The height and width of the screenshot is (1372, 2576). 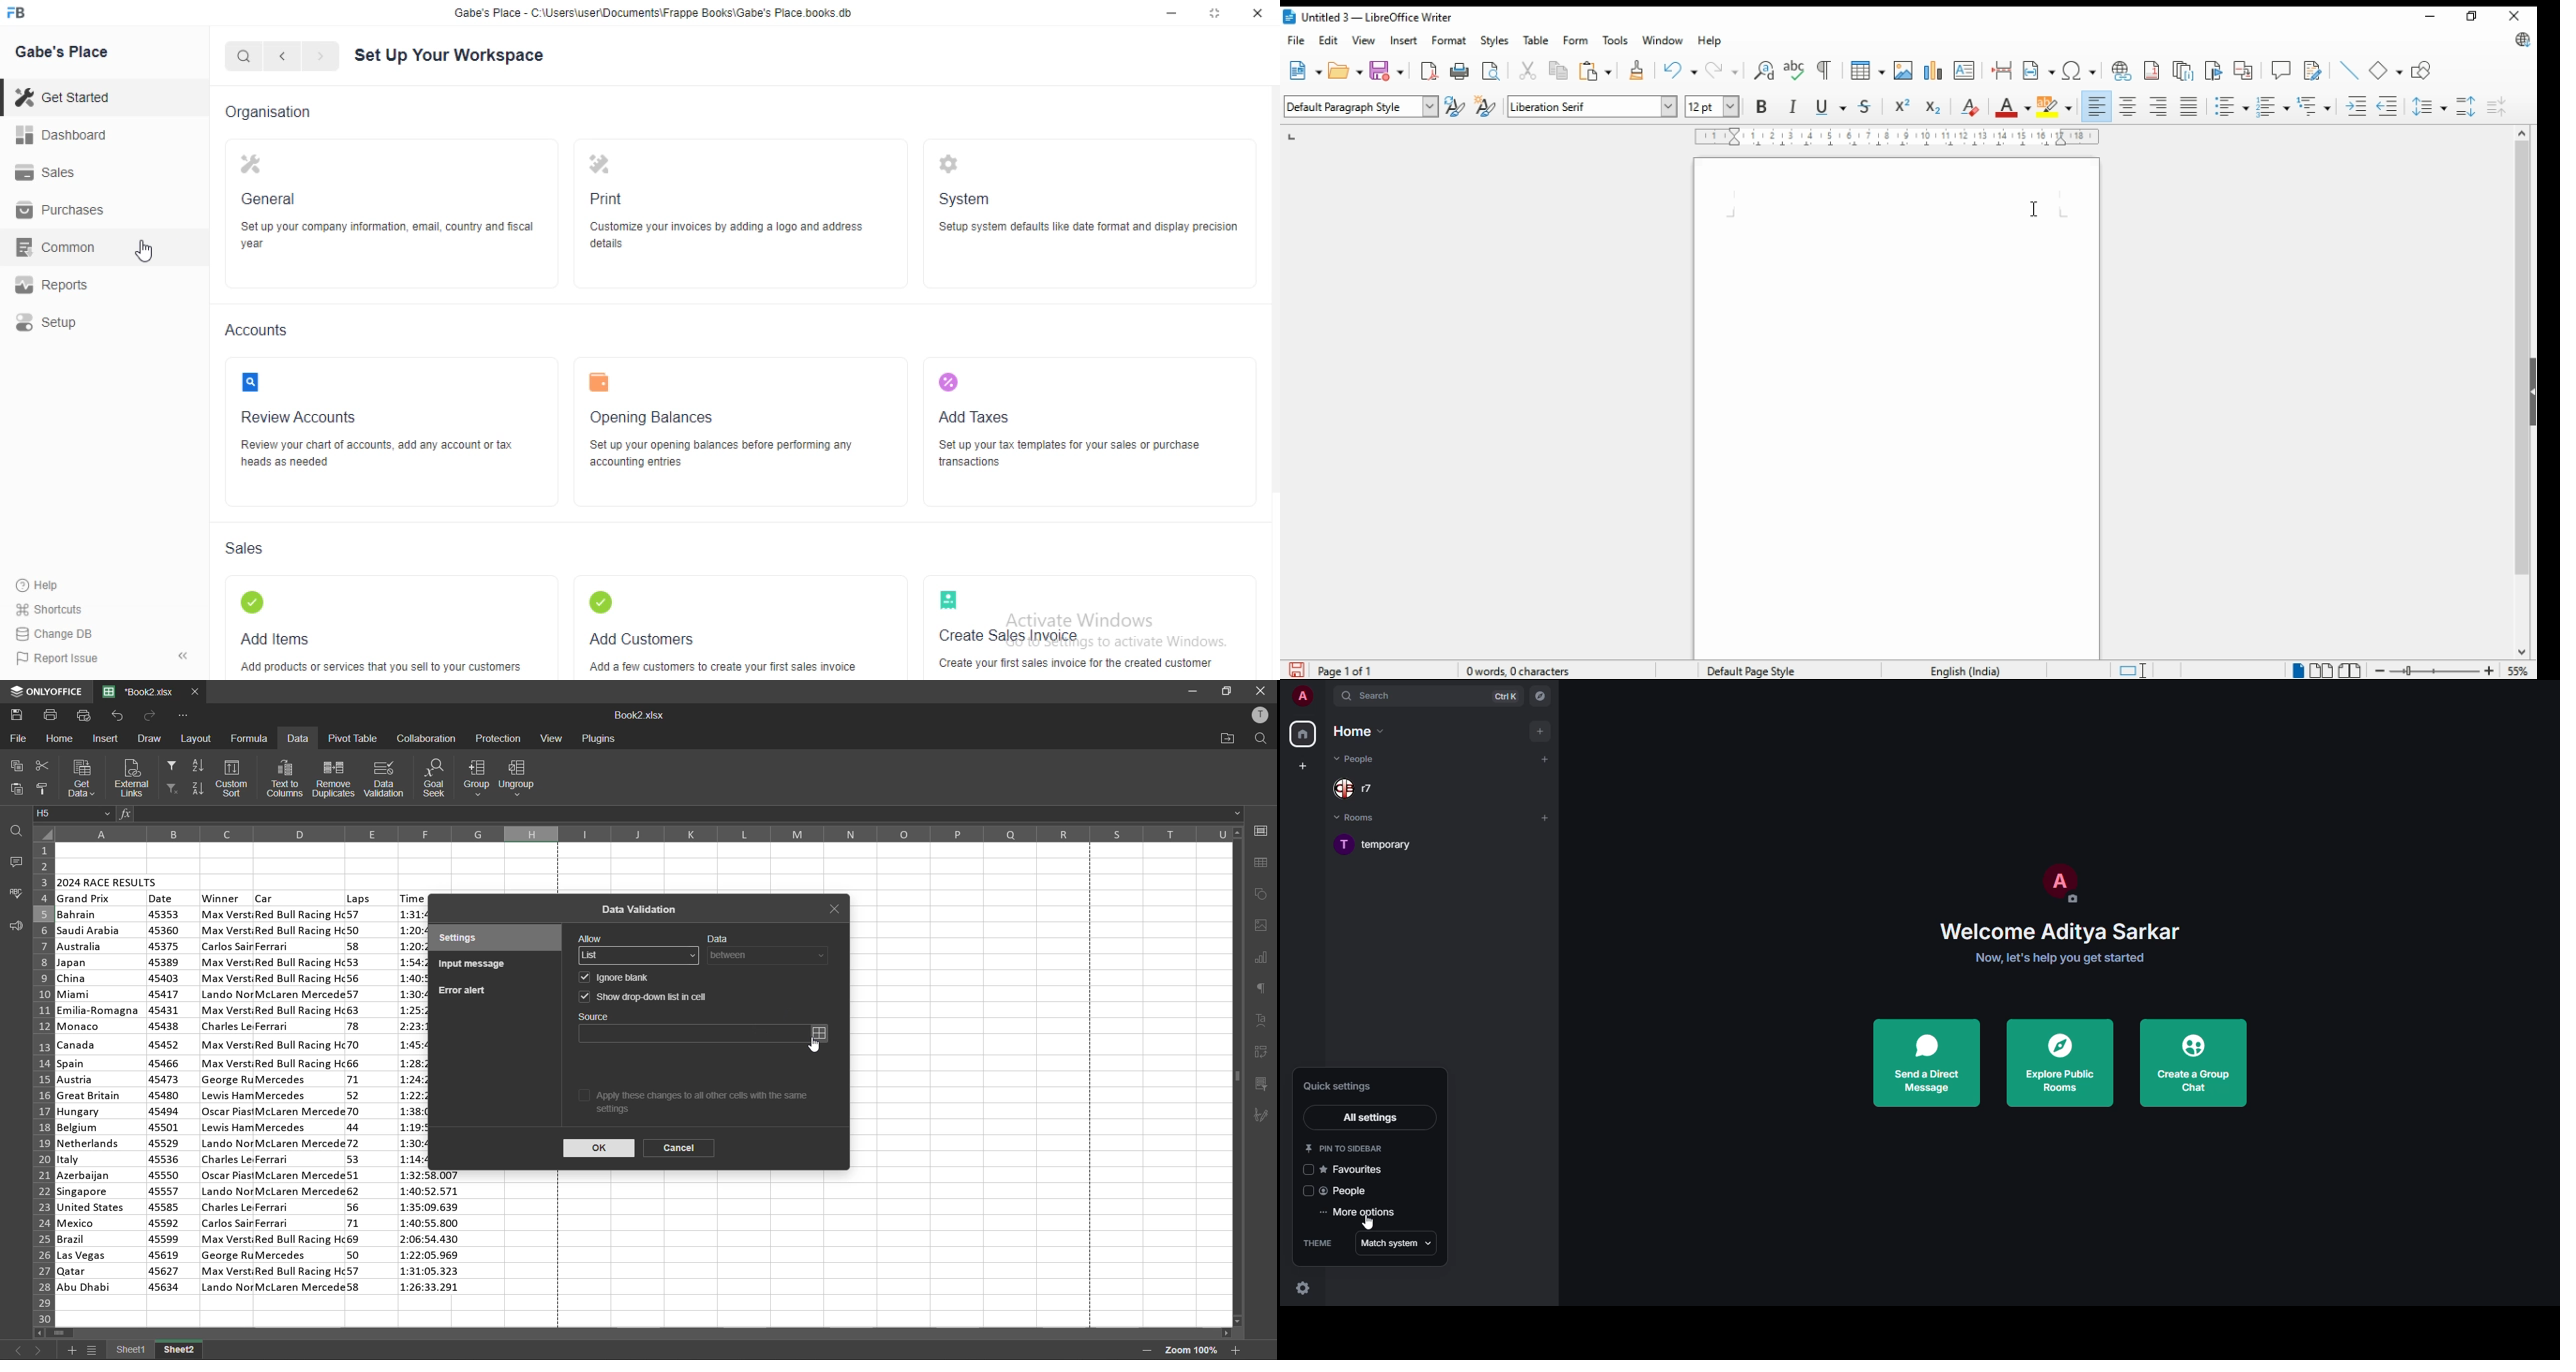 What do you see at coordinates (257, 332) in the screenshot?
I see `Accounts` at bounding box center [257, 332].